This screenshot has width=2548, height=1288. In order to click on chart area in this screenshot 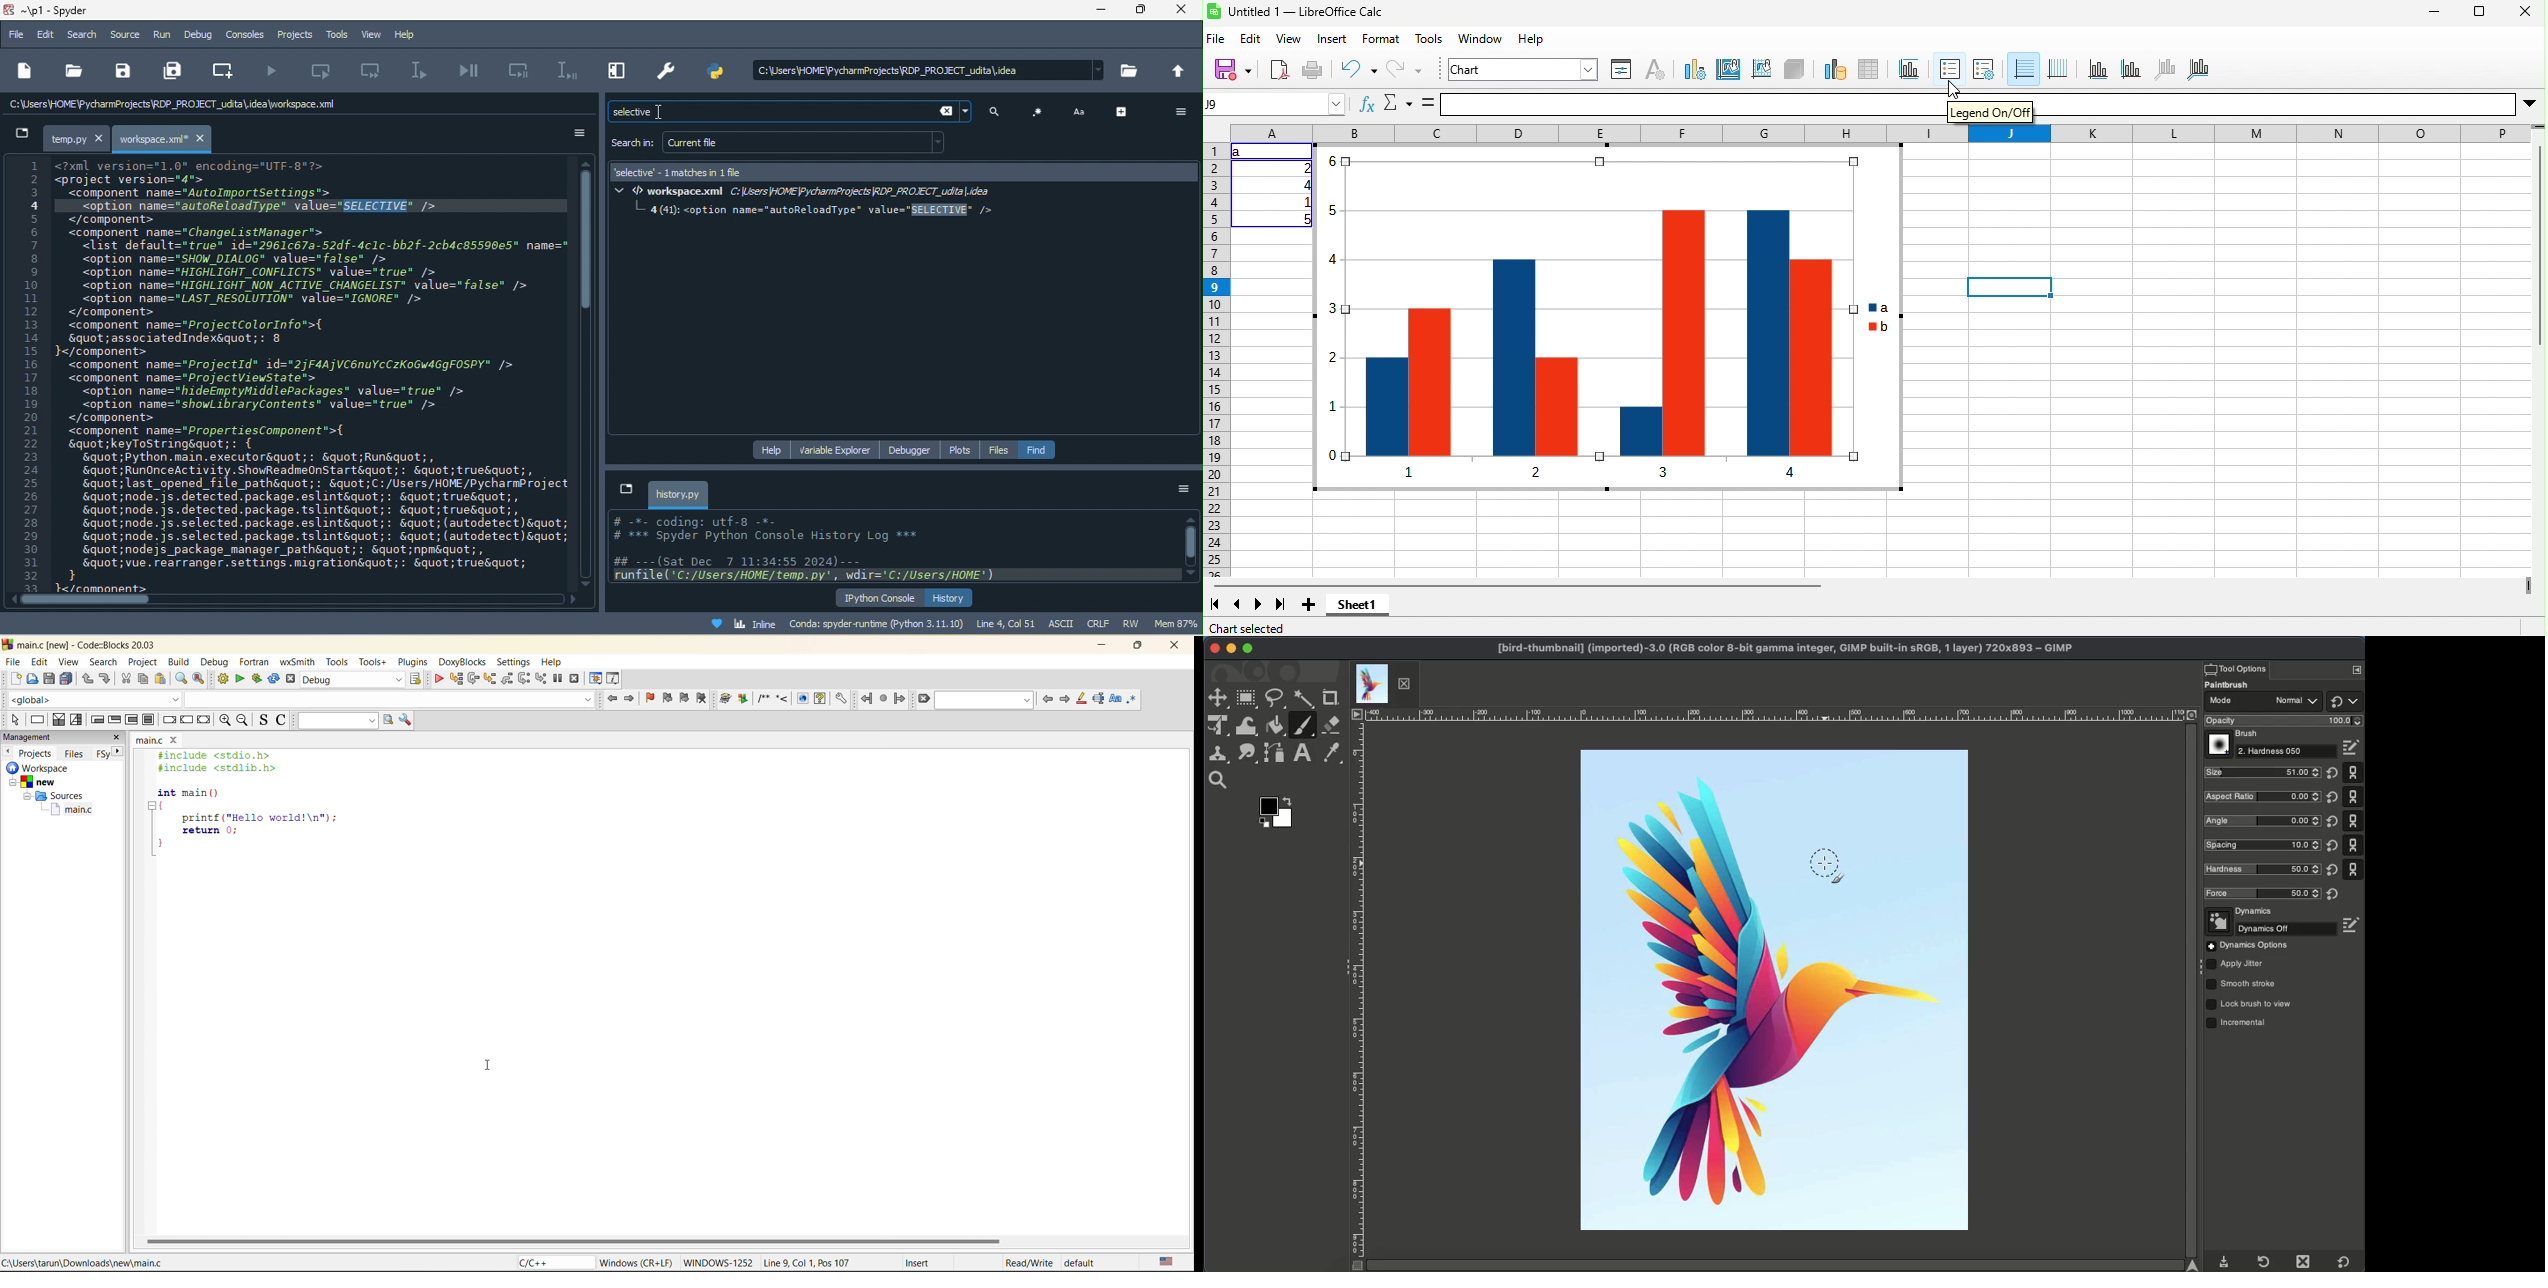, I will do `click(1729, 70)`.